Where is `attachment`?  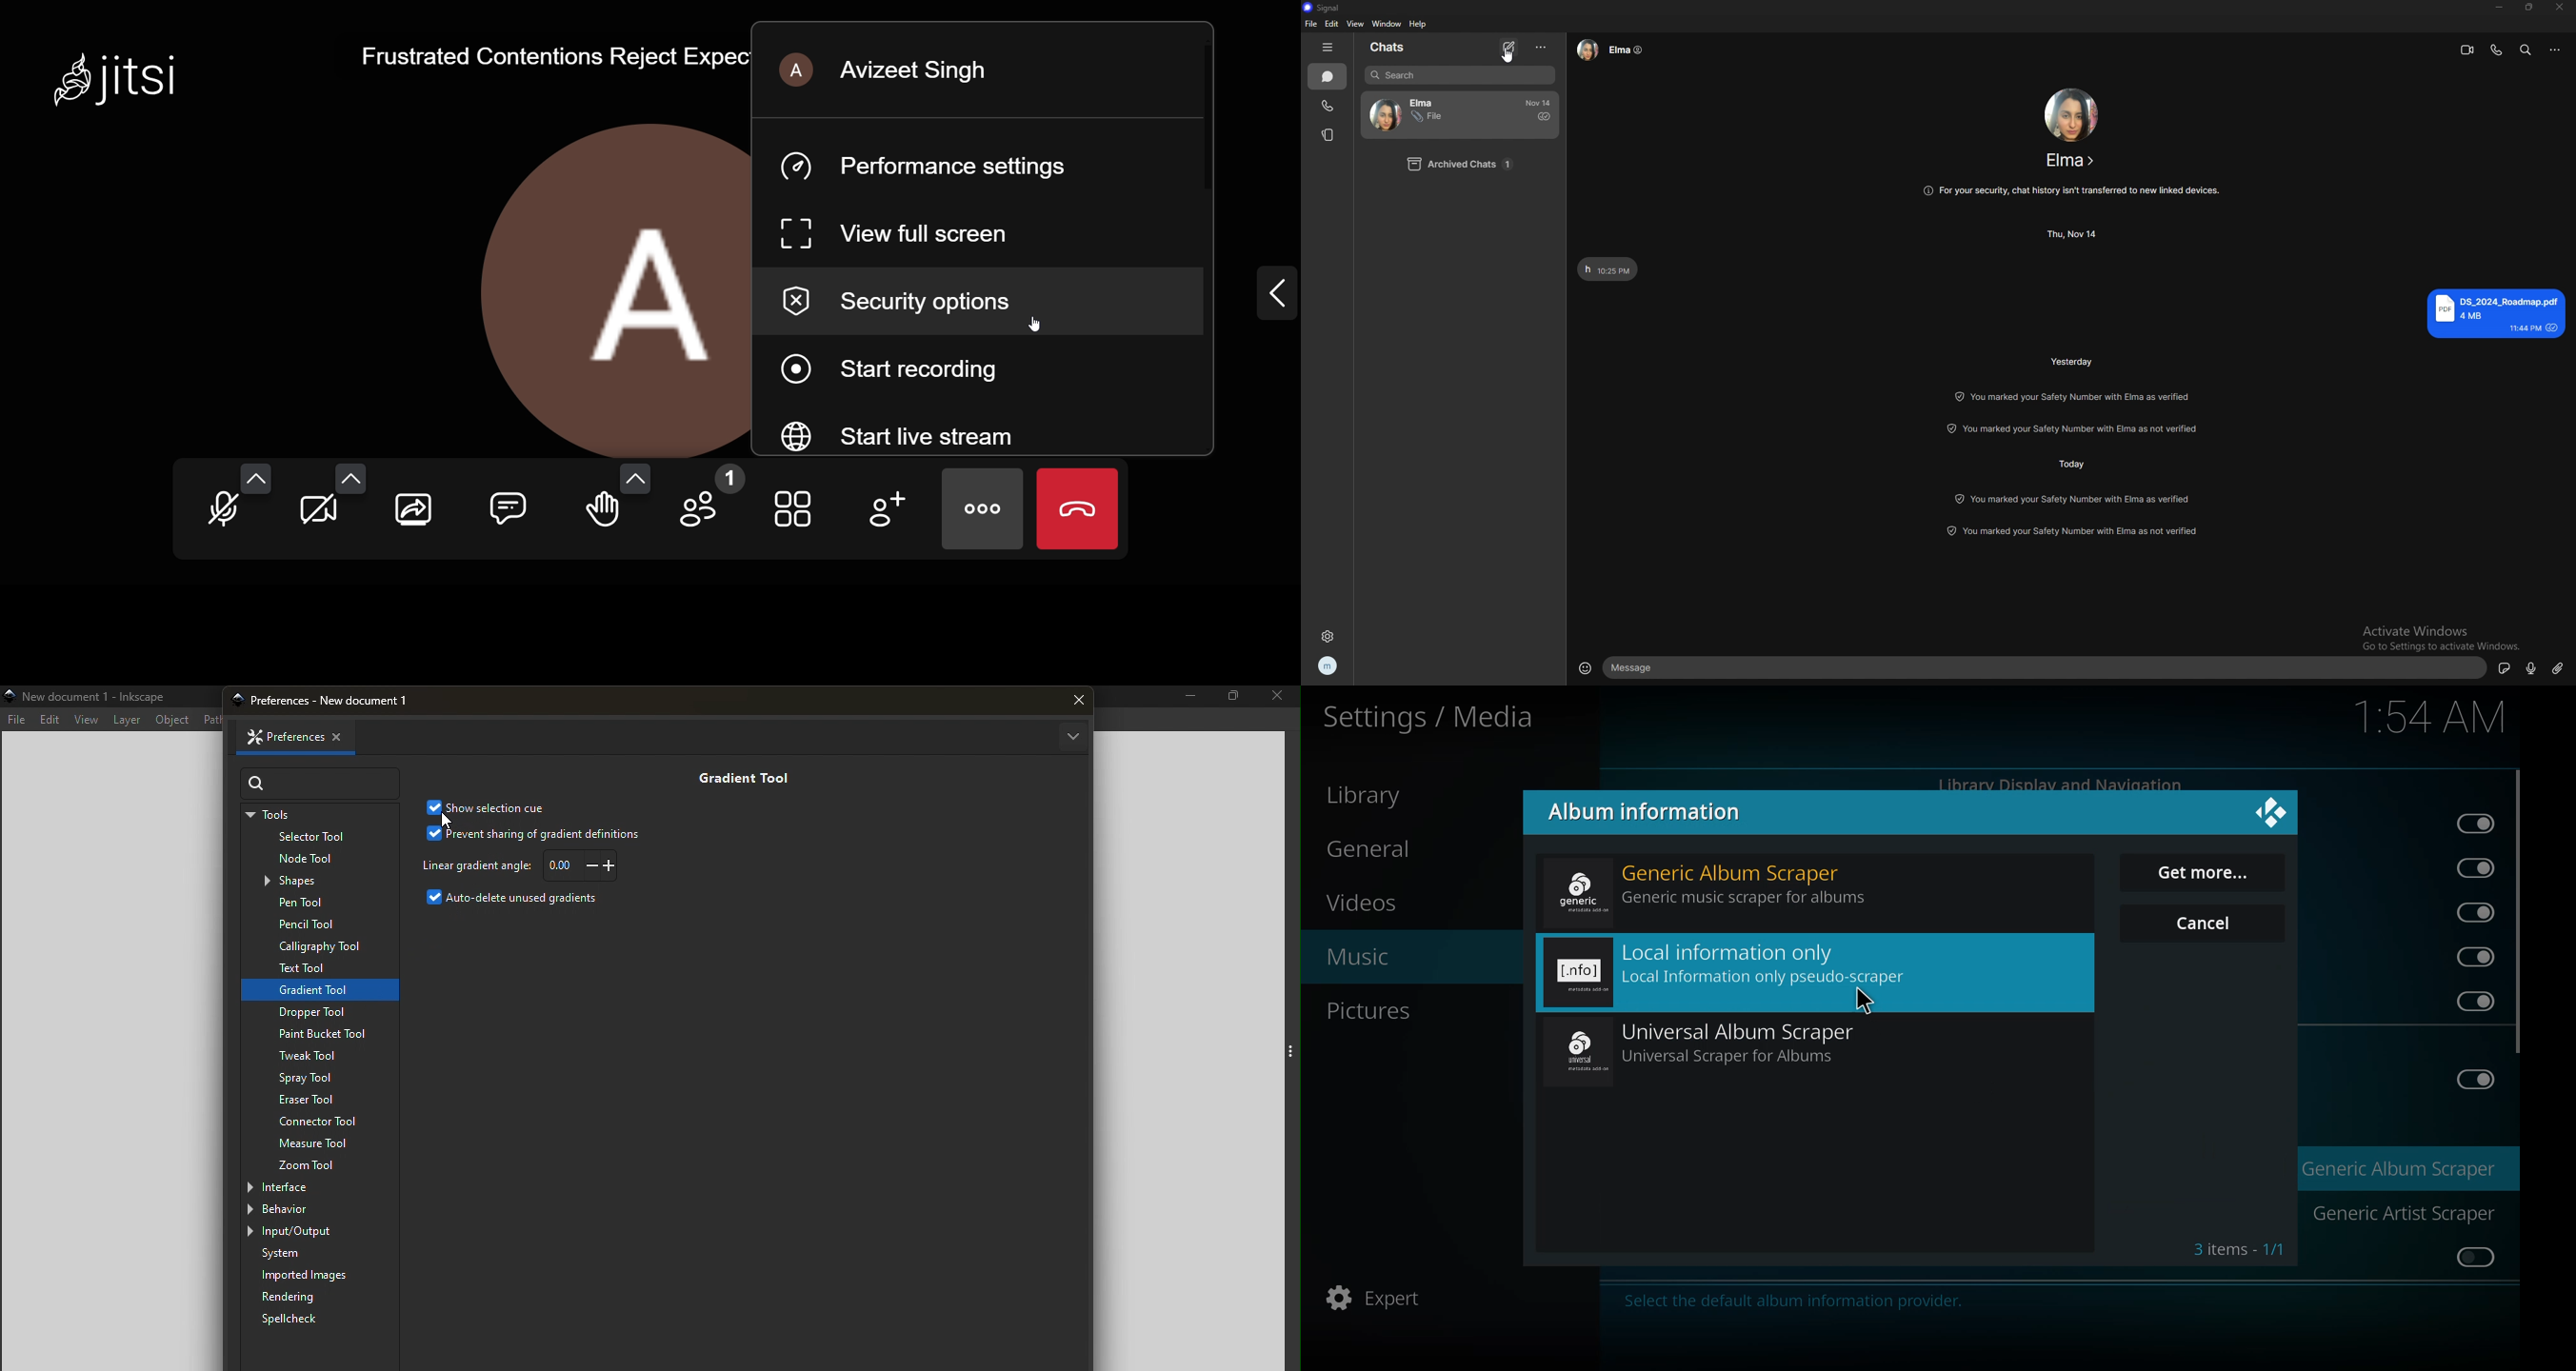
attachment is located at coordinates (2558, 668).